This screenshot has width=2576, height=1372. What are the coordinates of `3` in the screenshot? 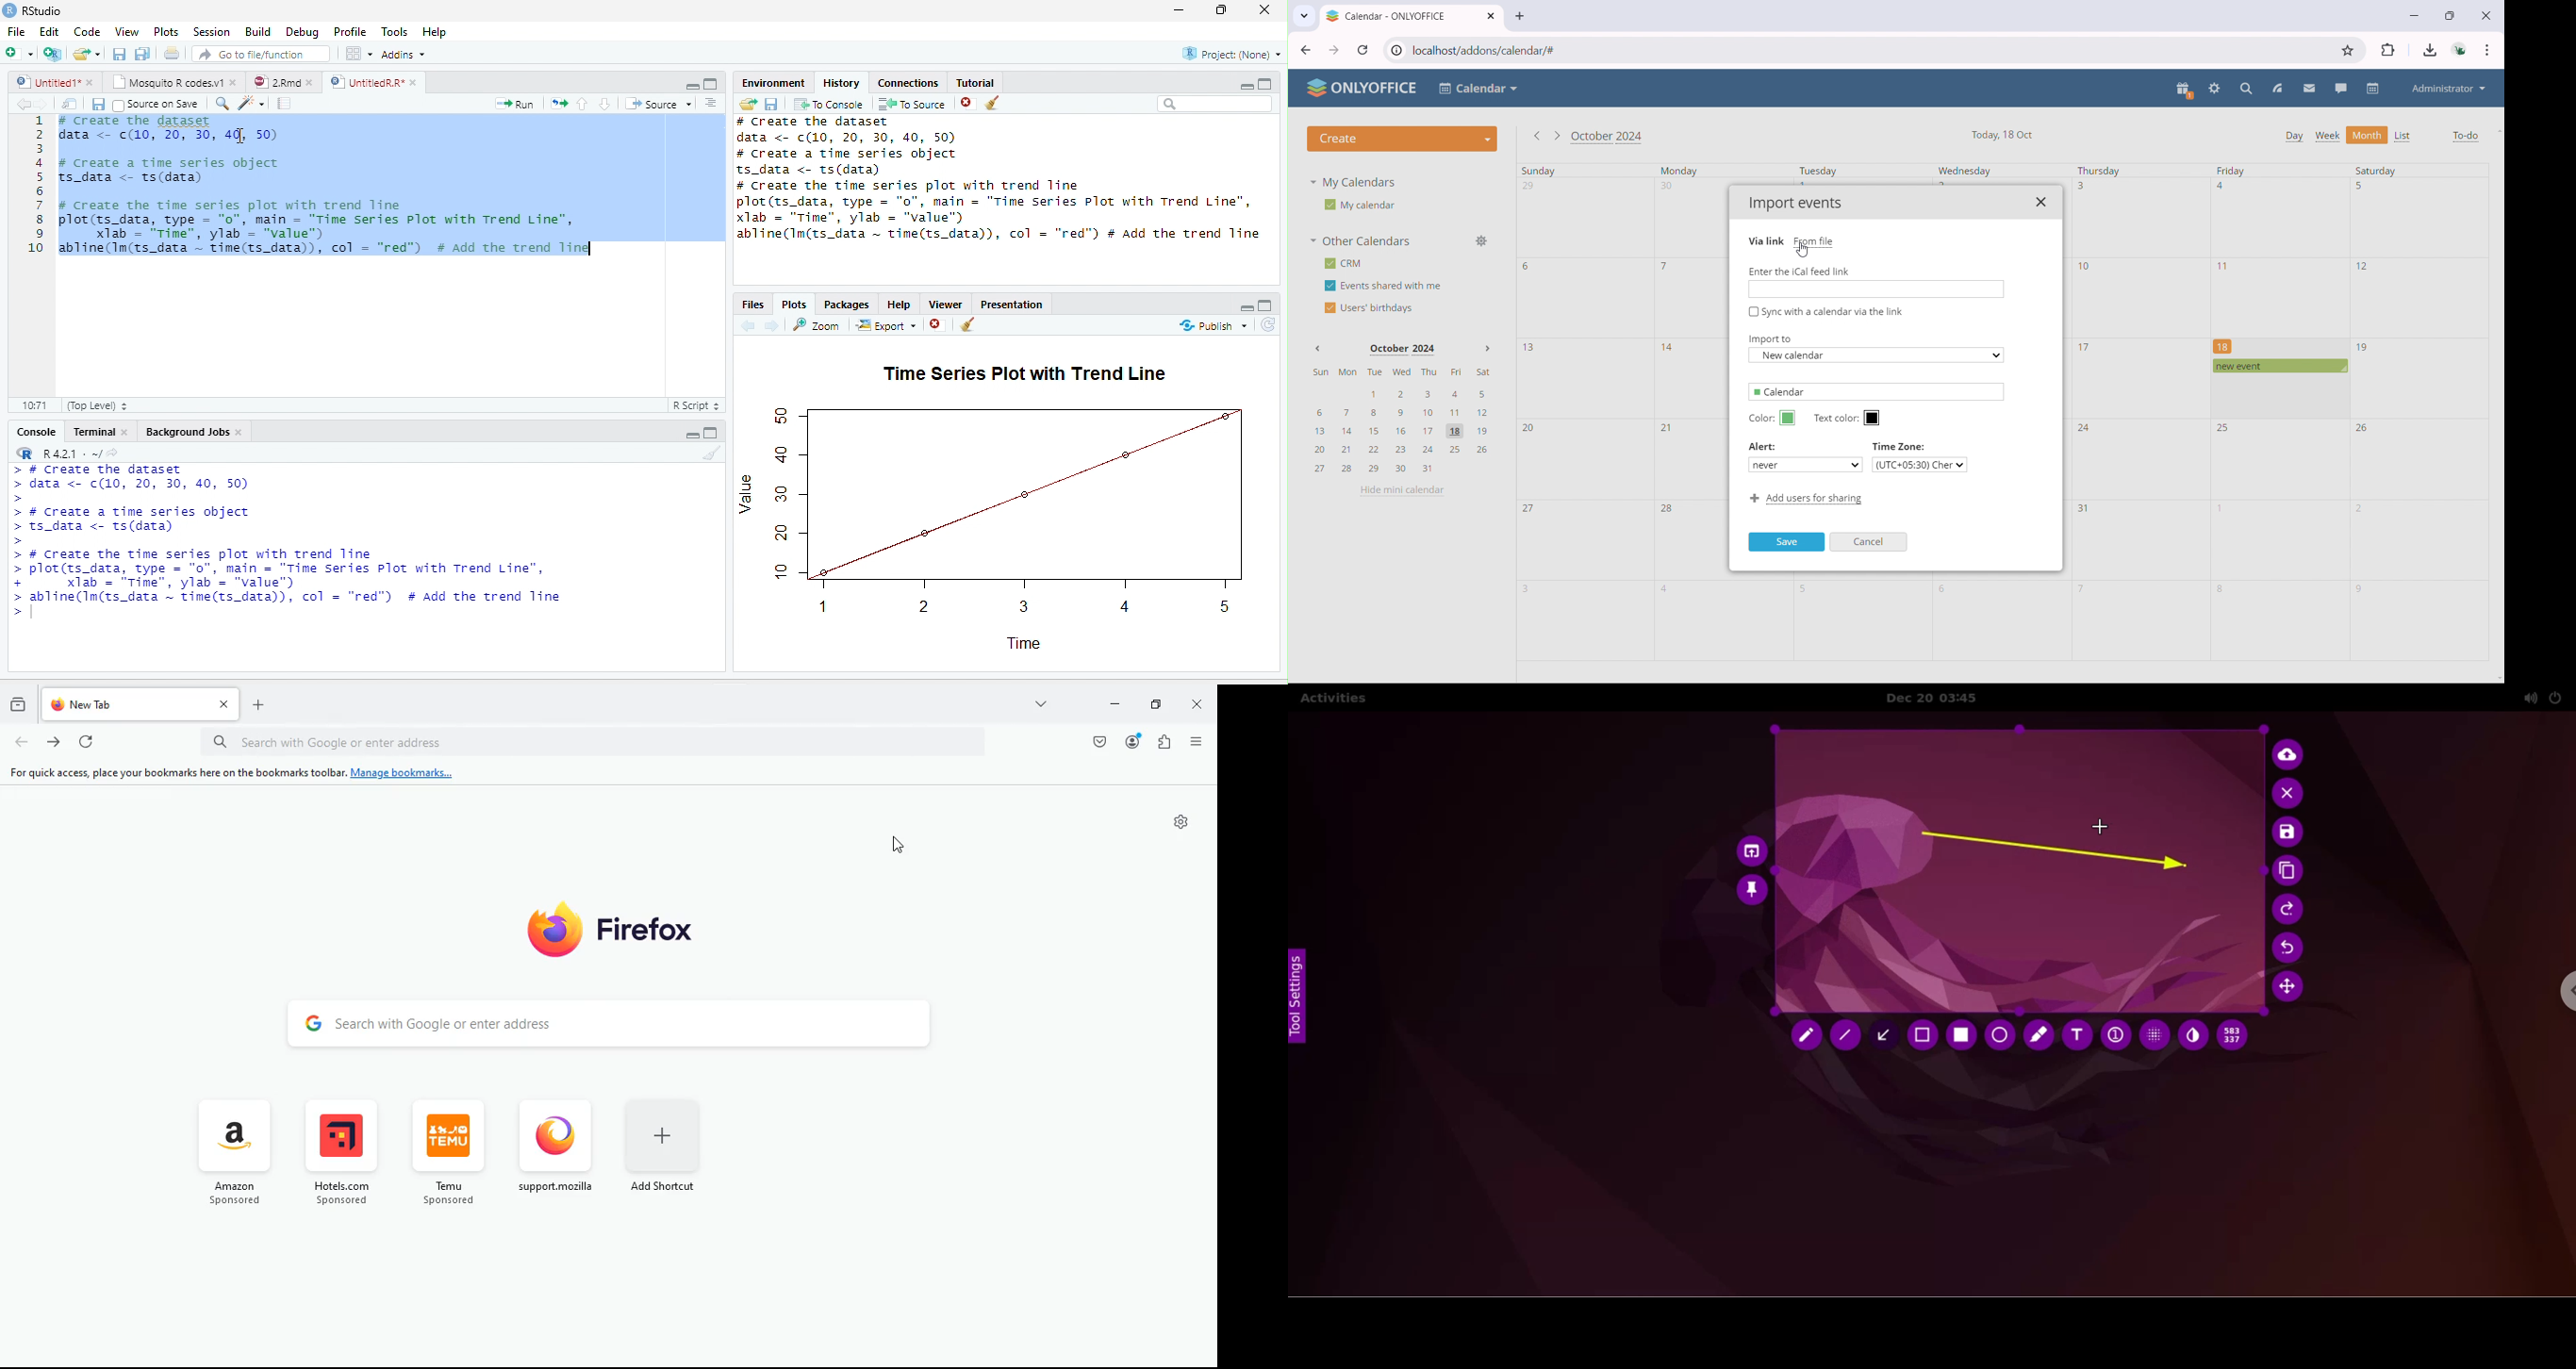 It's located at (2082, 185).